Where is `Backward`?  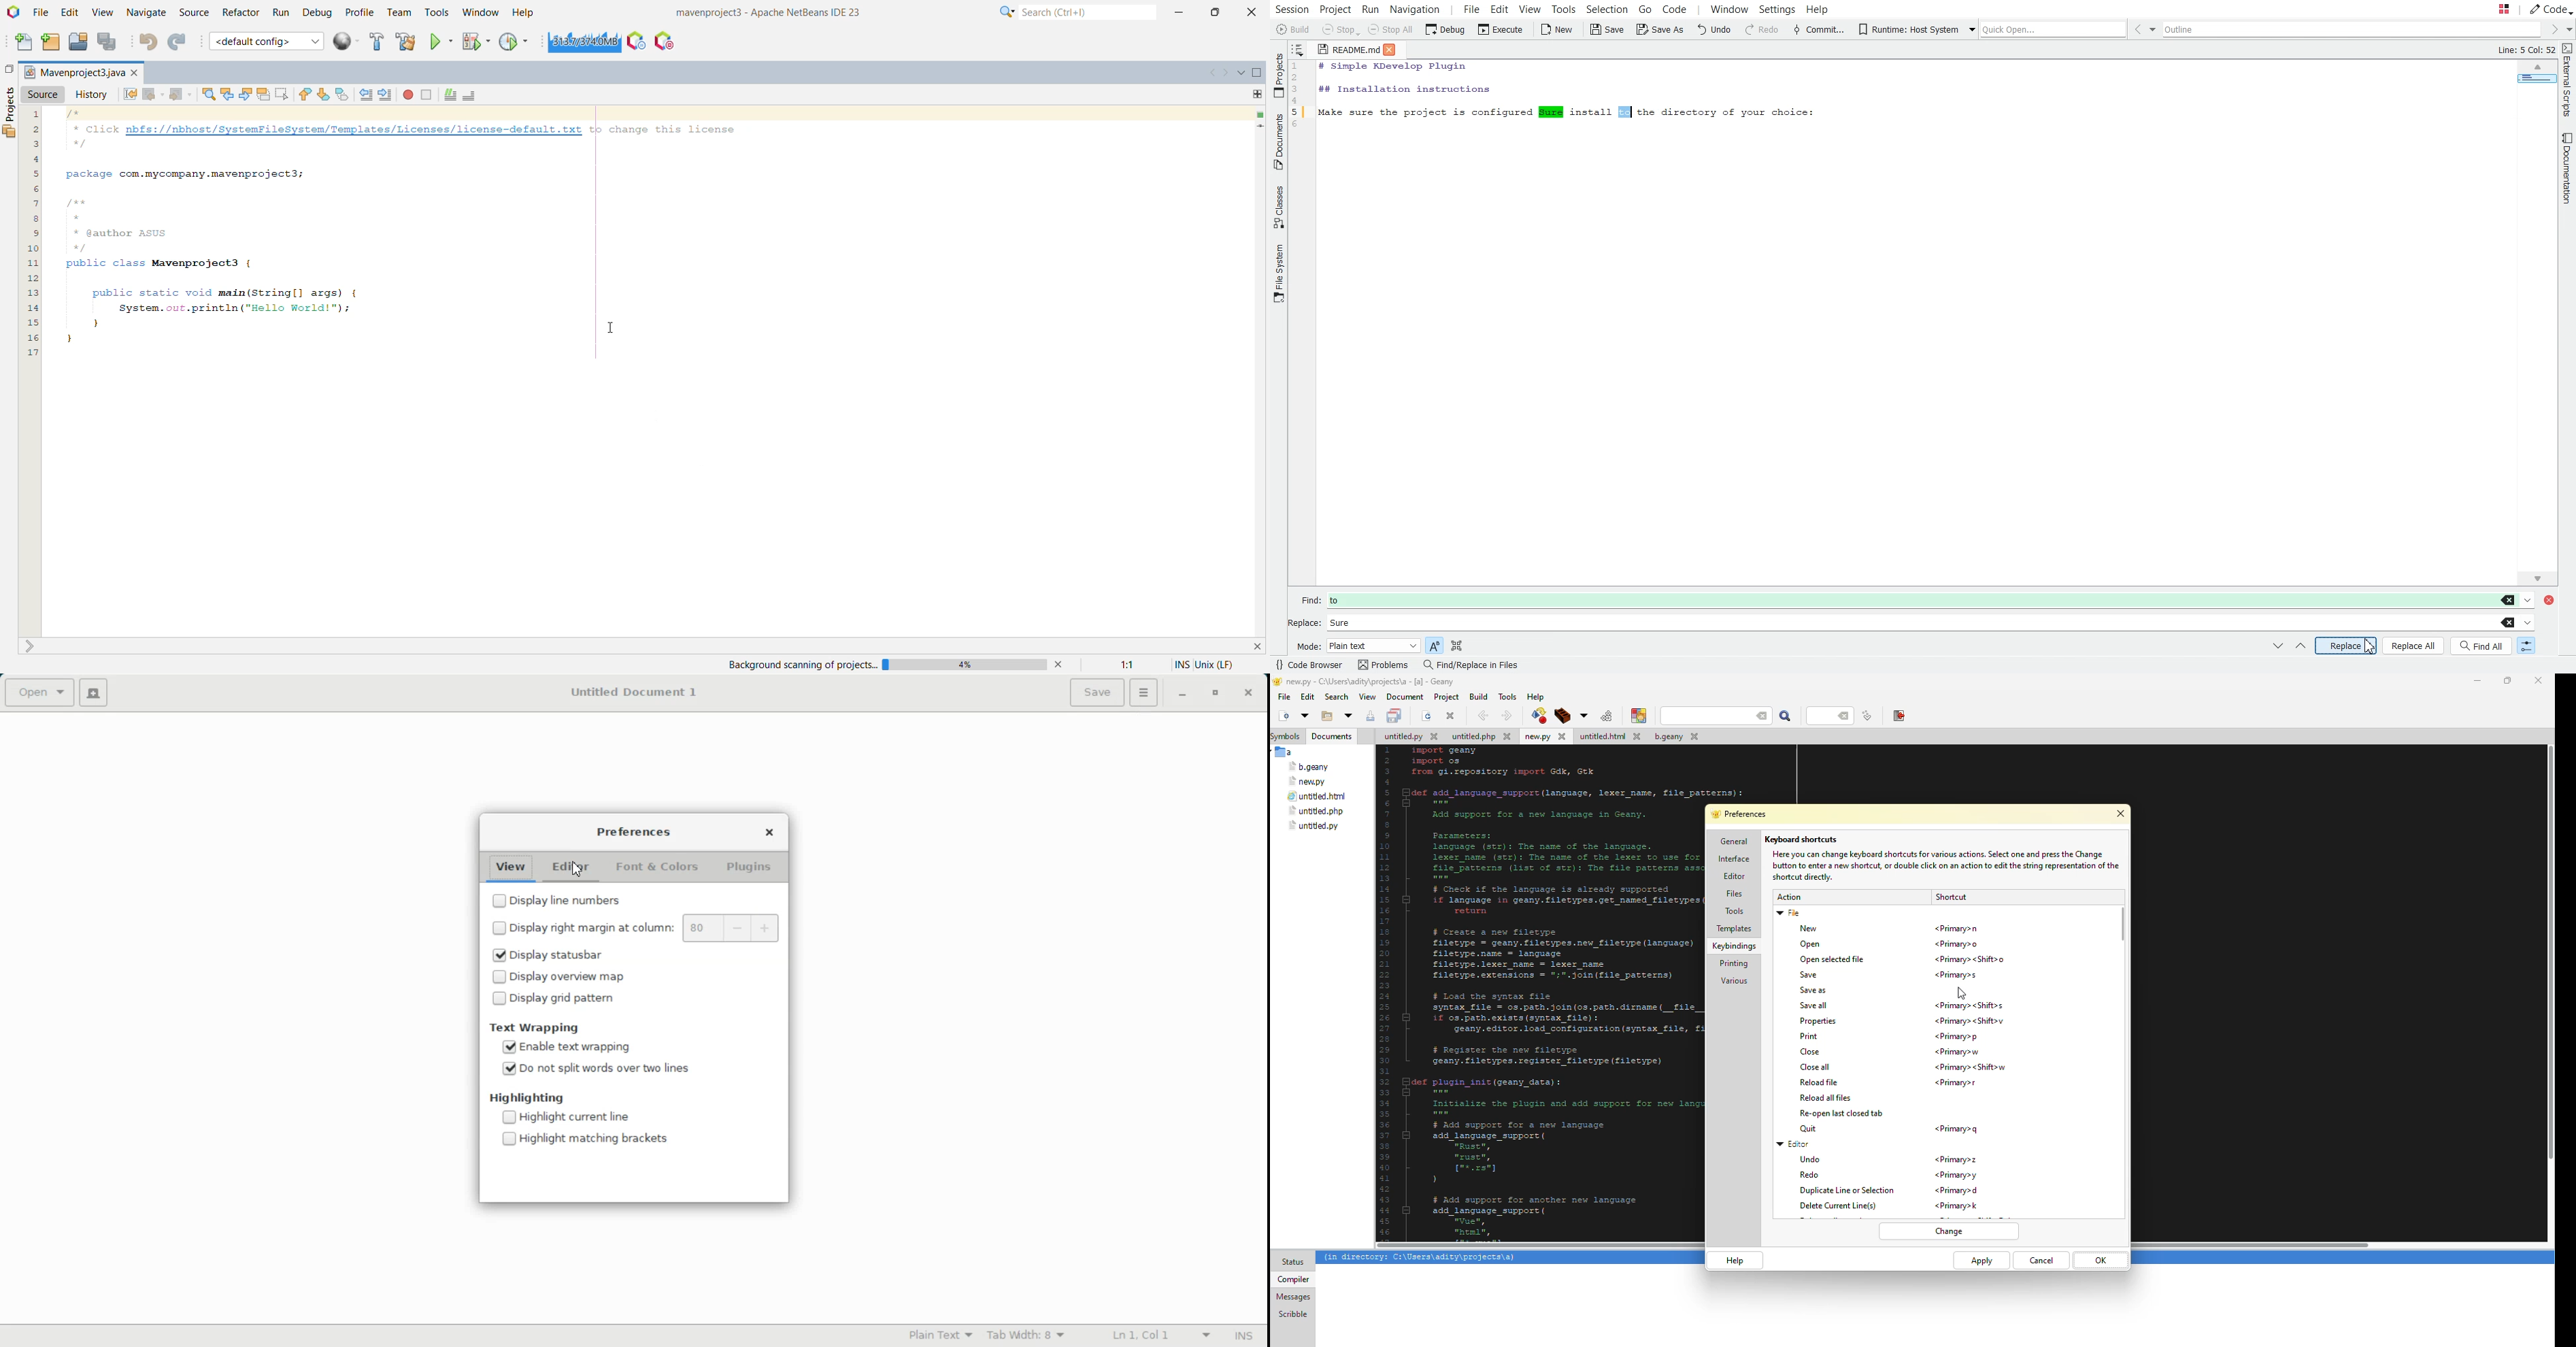 Backward is located at coordinates (153, 95).